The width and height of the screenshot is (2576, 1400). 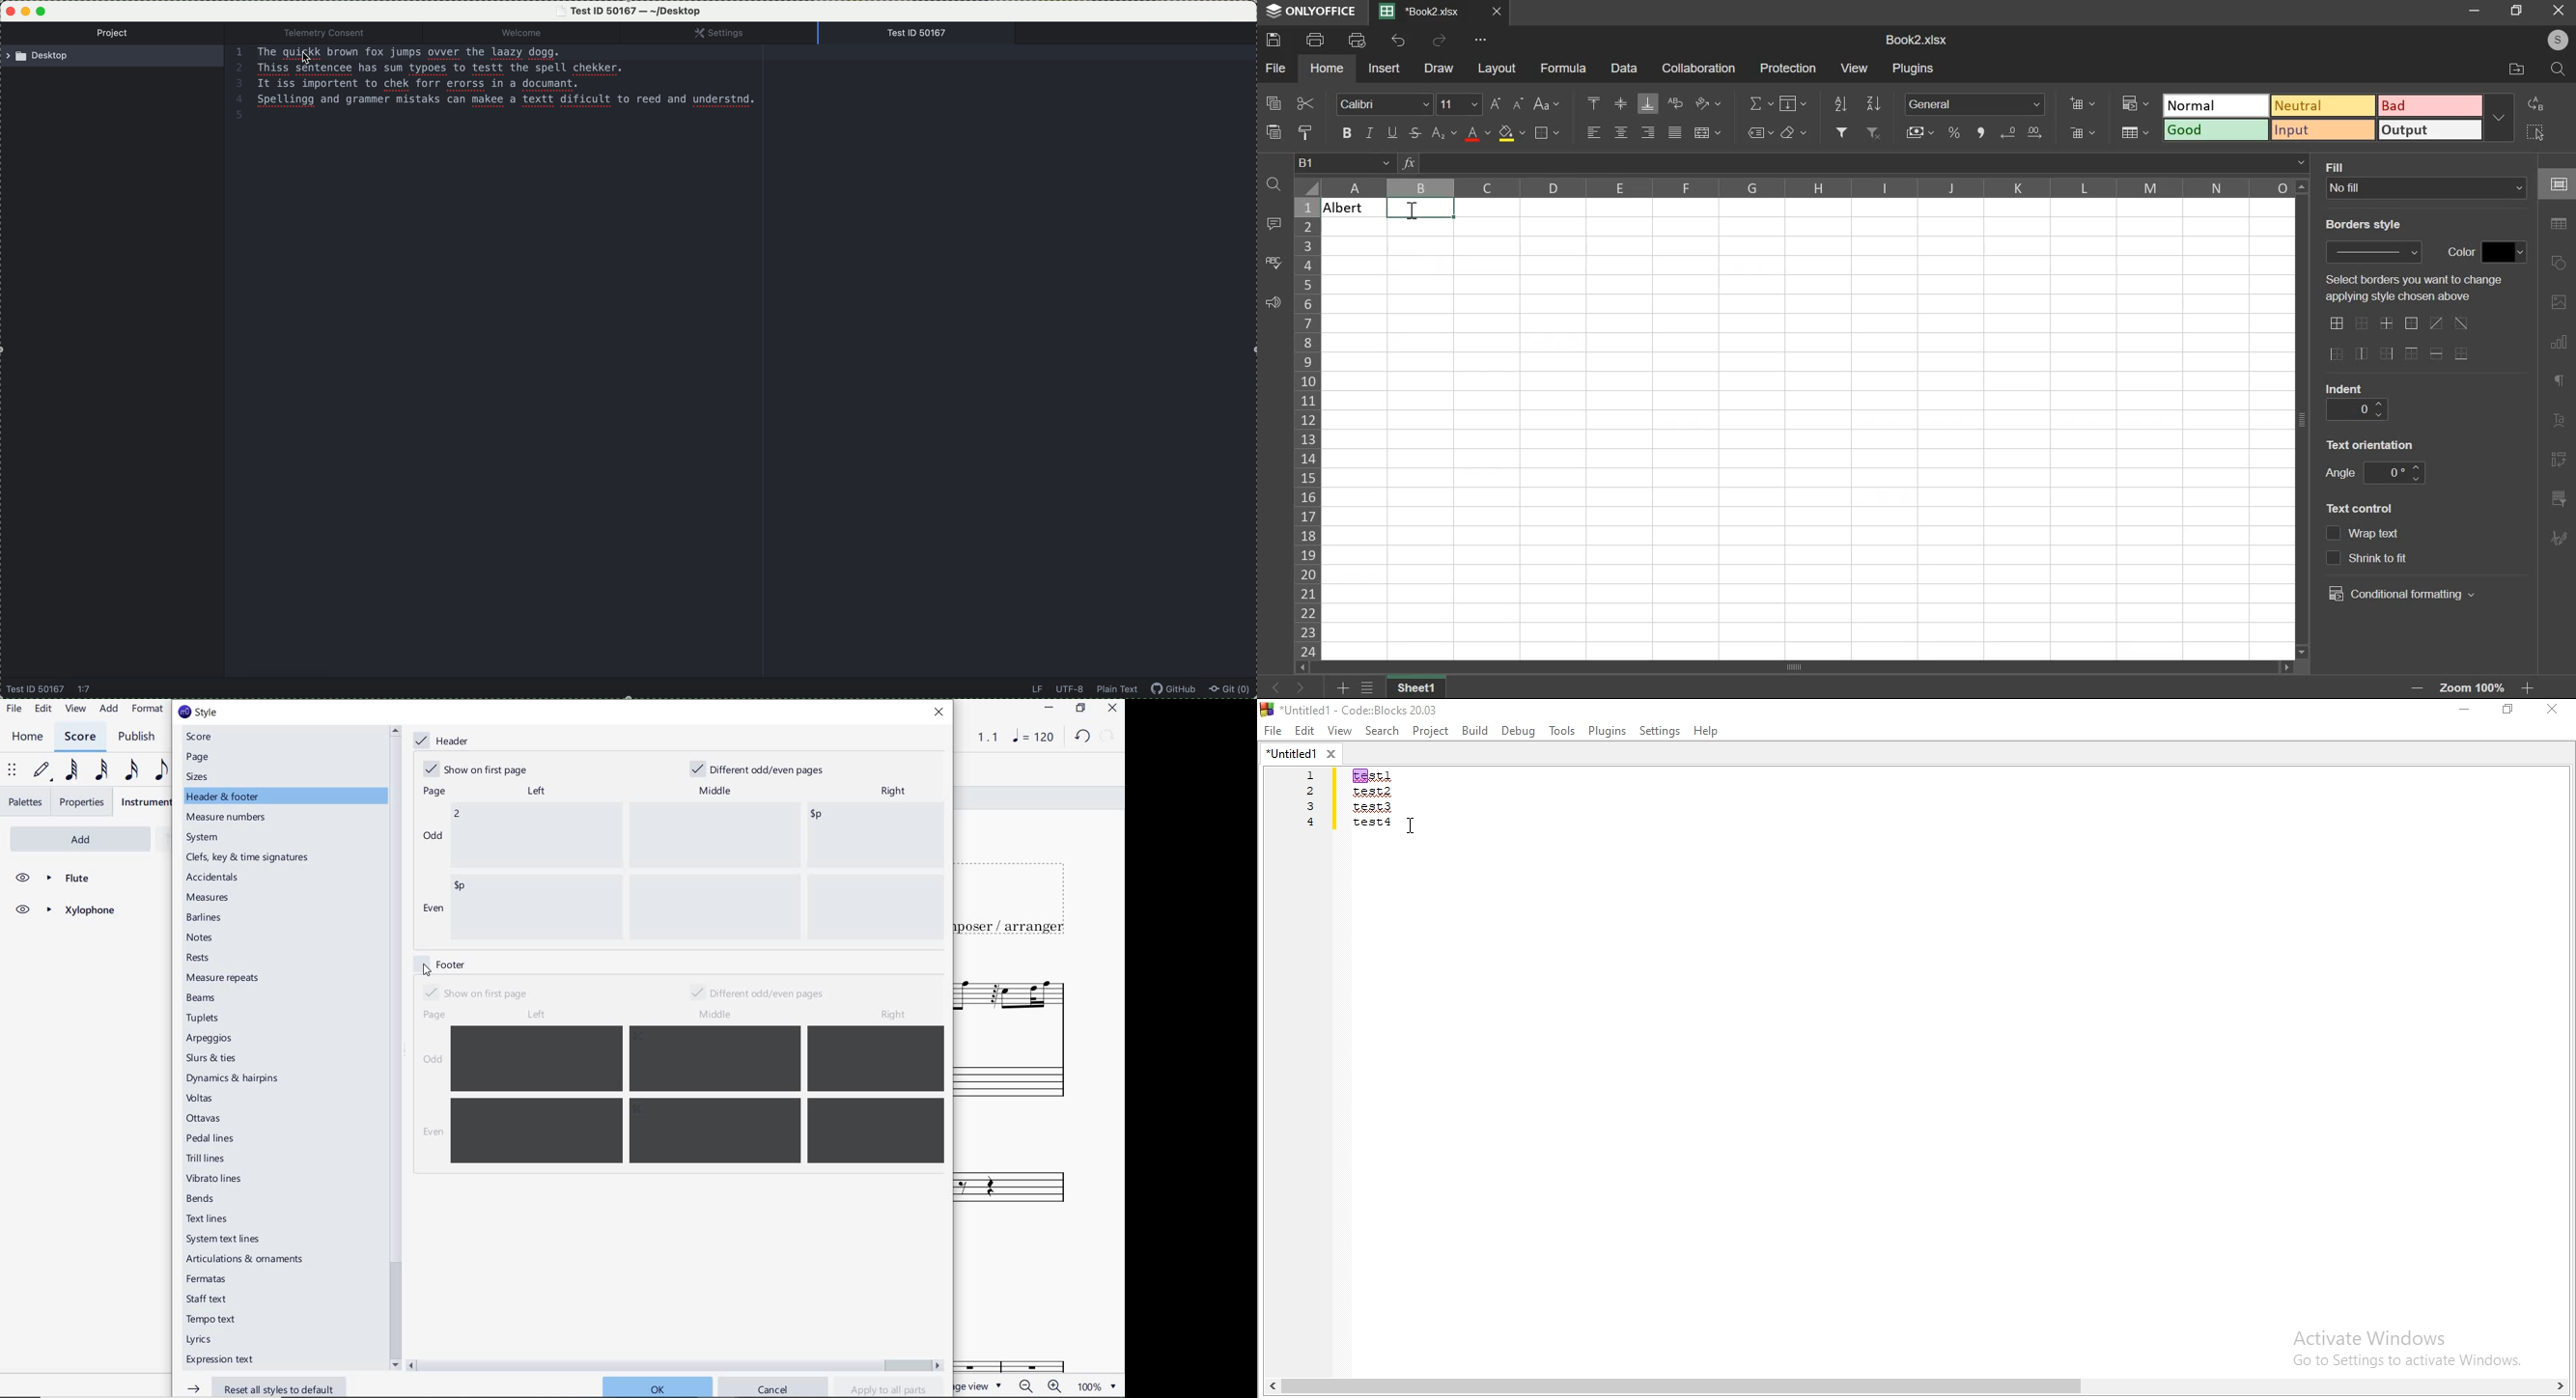 I want to click on PLAY TIME, so click(x=980, y=737).